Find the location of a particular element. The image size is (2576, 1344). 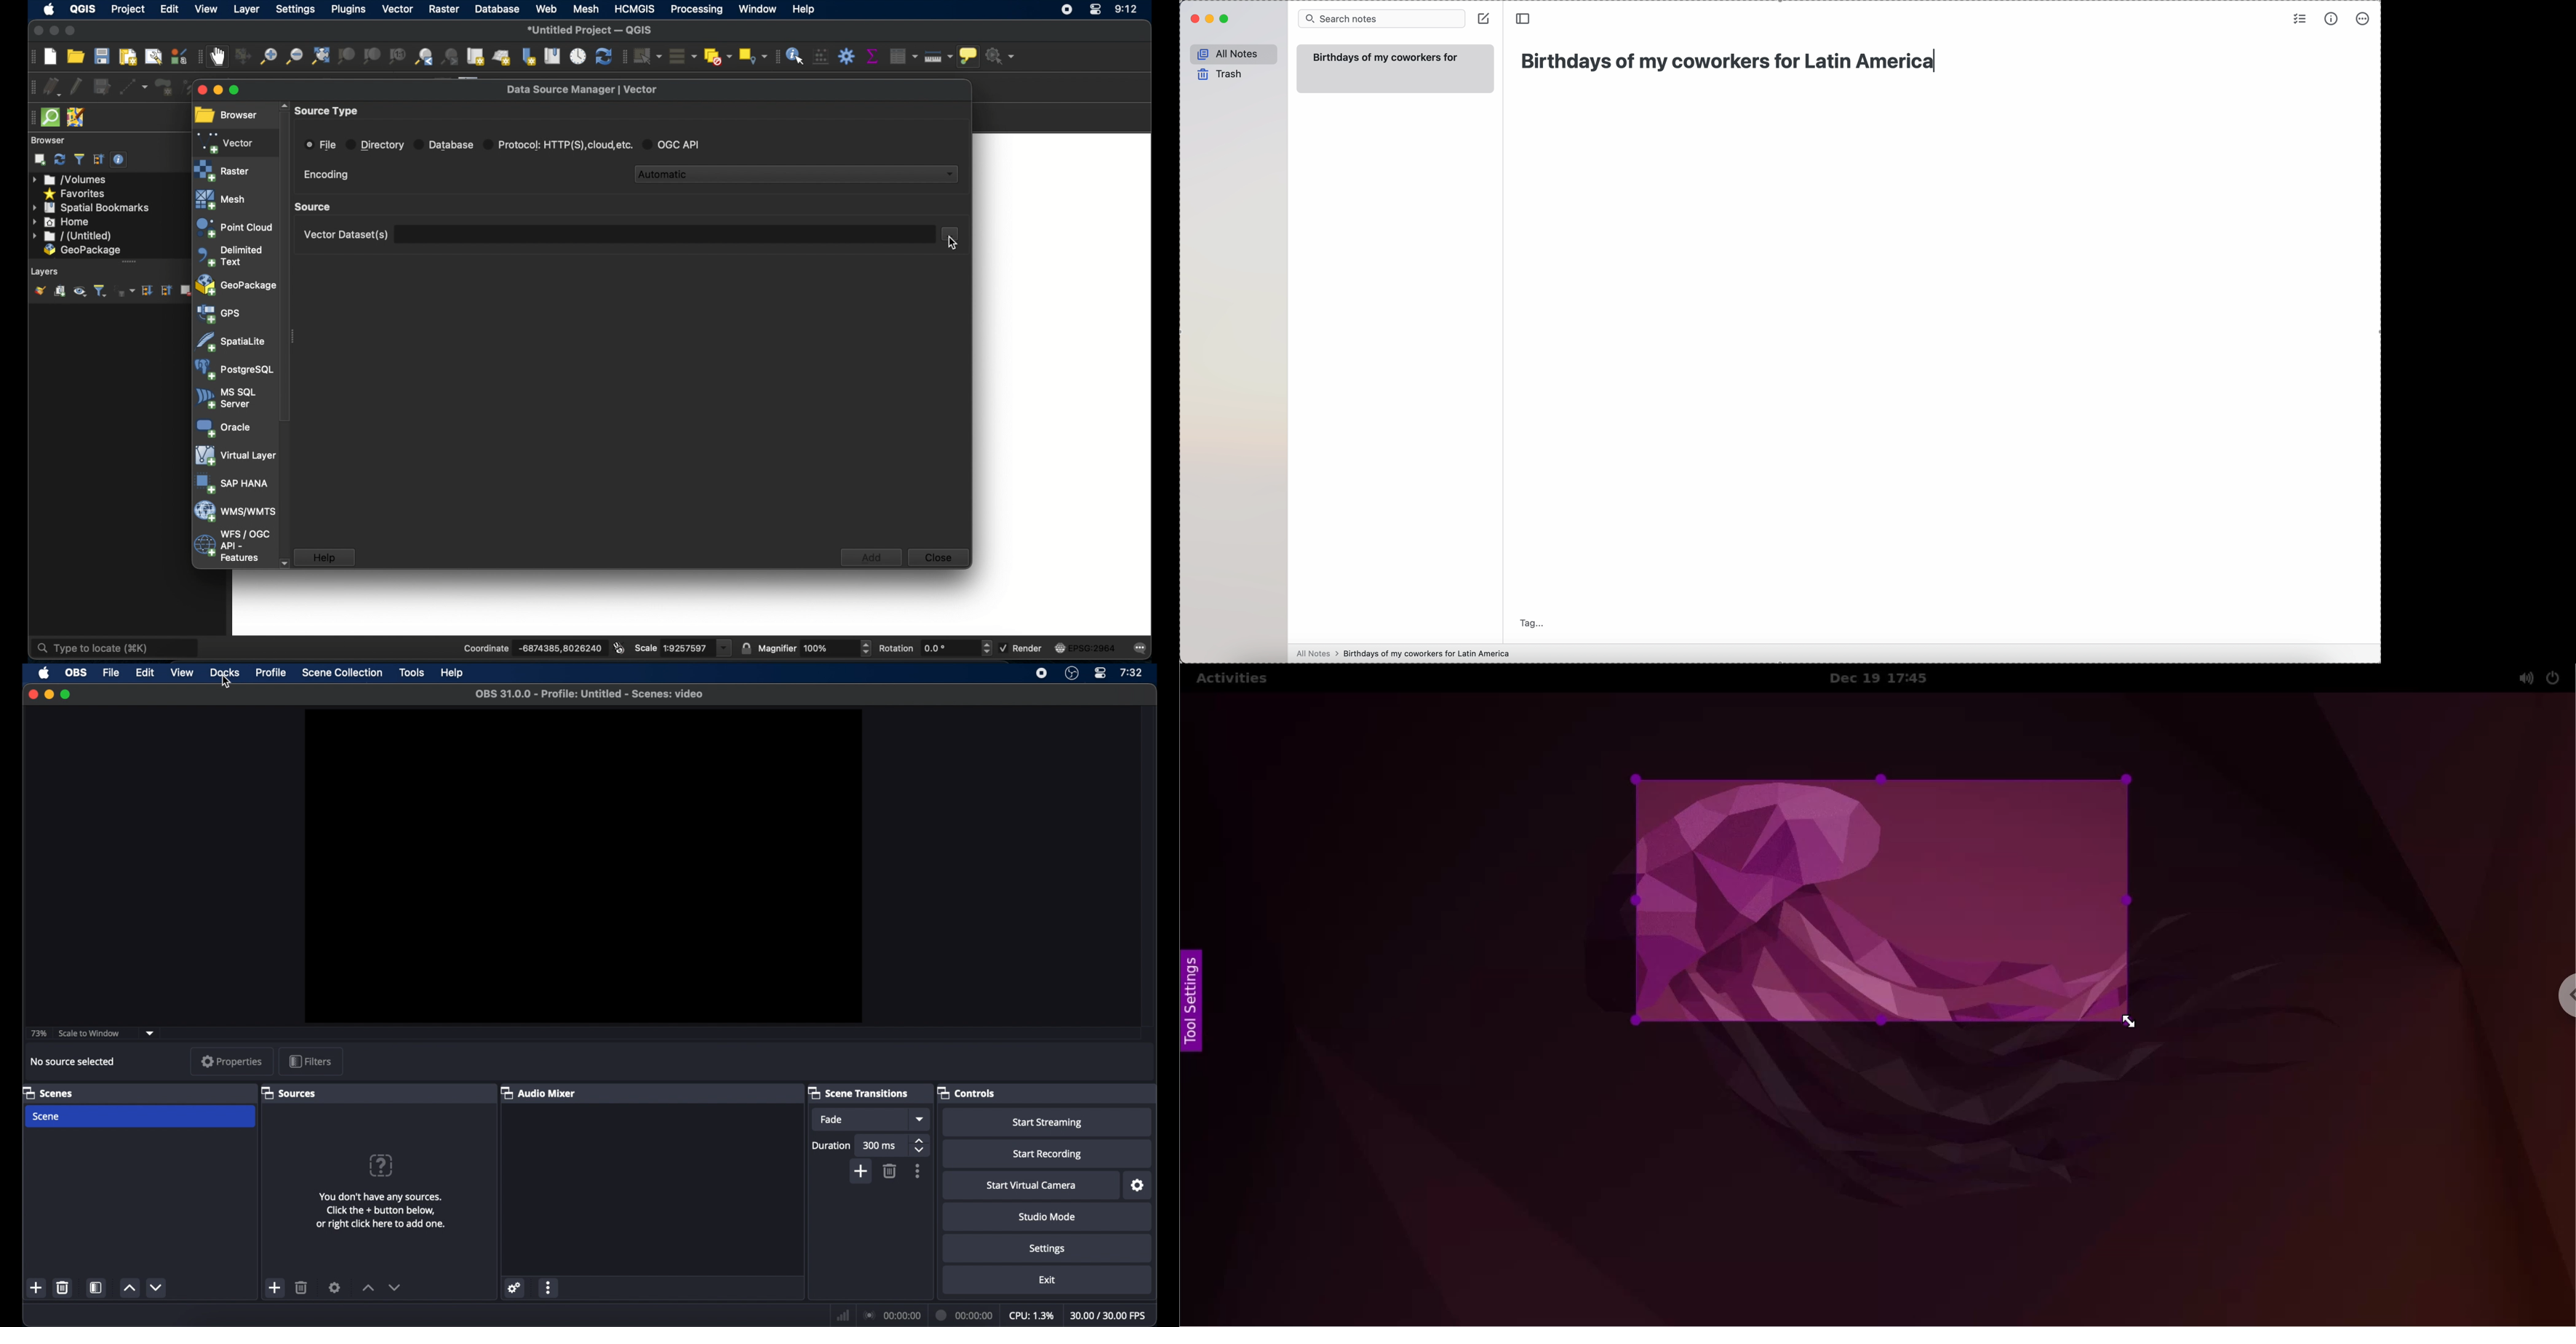

search bar is located at coordinates (1381, 18).